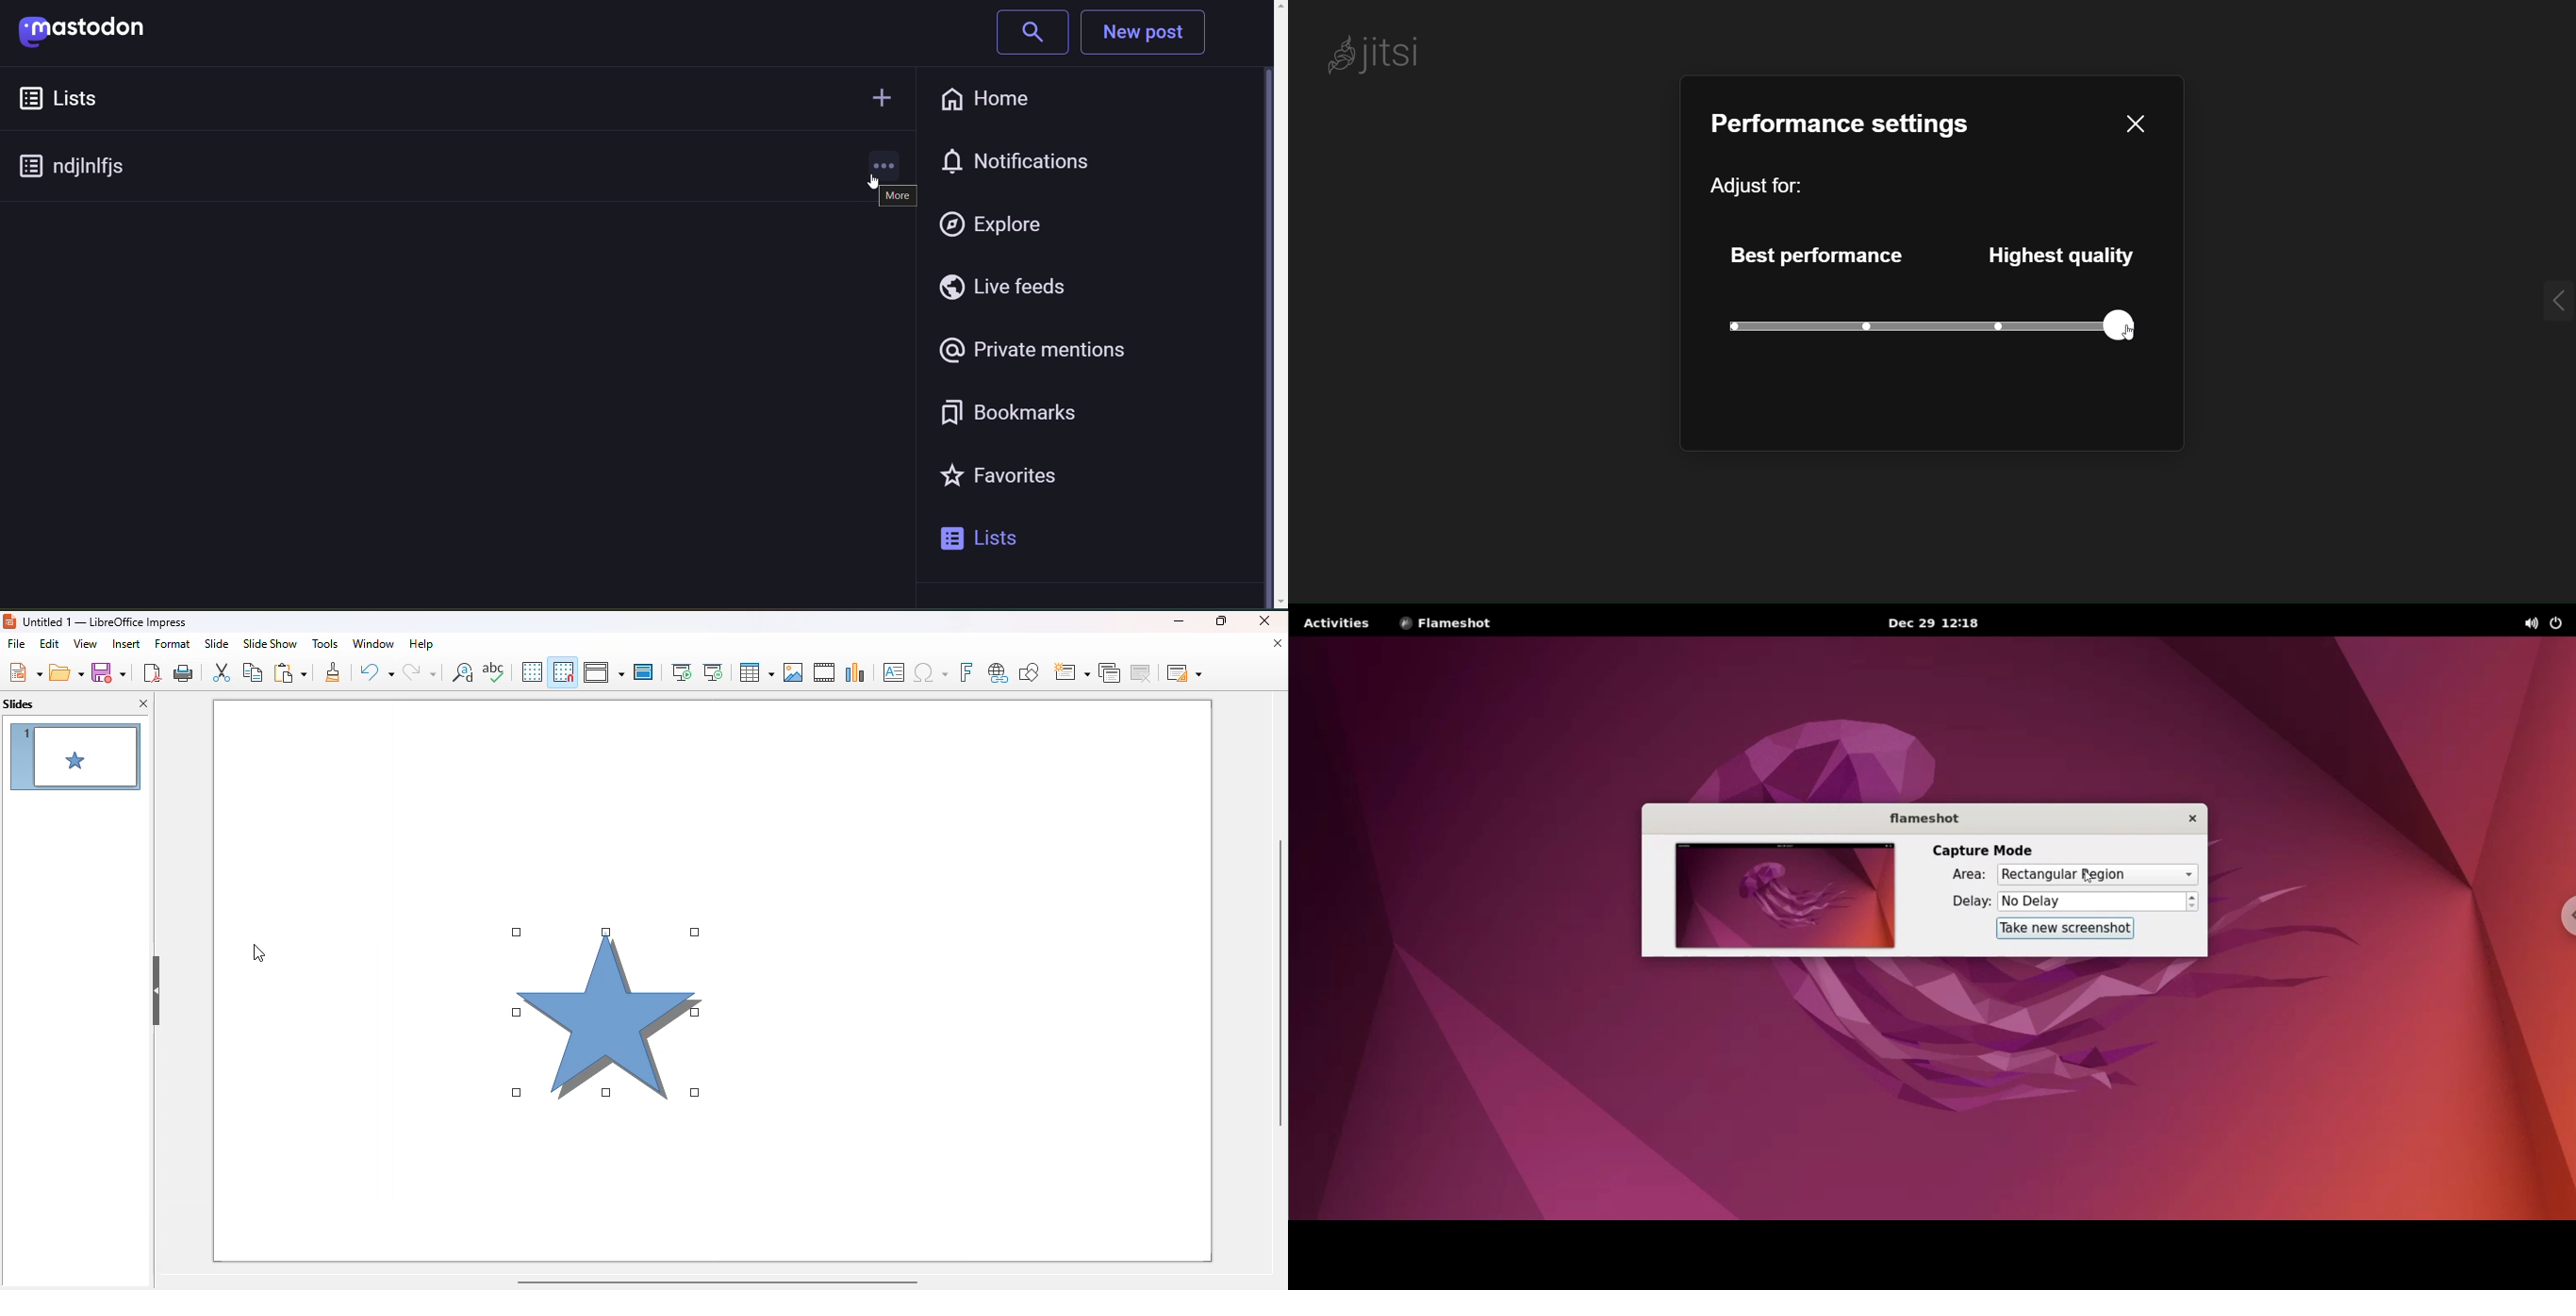 Image resolution: width=2576 pixels, height=1316 pixels. I want to click on title, so click(106, 621).